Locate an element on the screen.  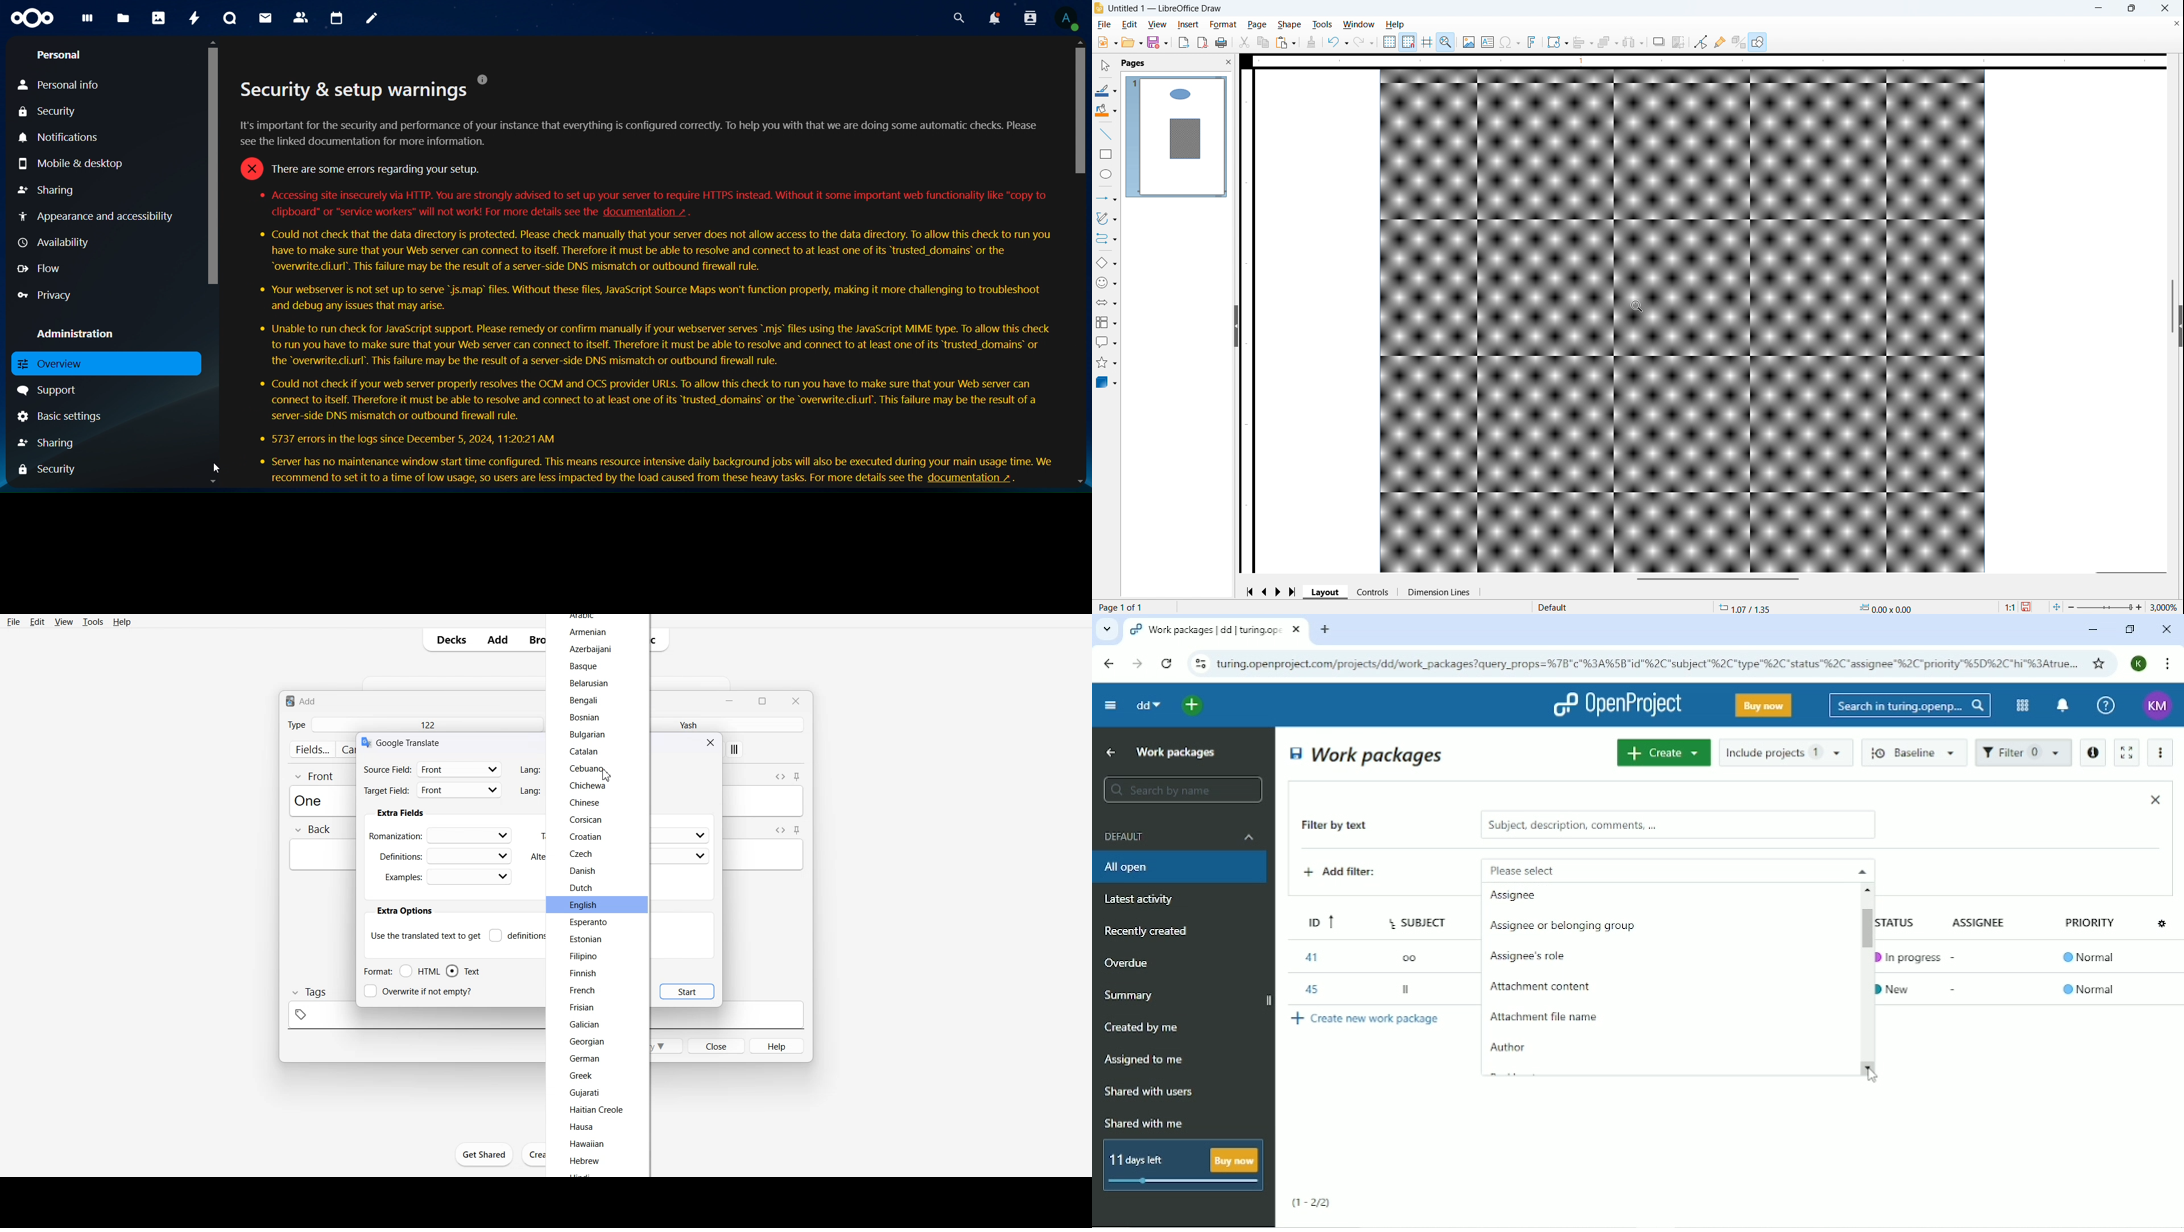
(1-2/2) is located at coordinates (1312, 1203).